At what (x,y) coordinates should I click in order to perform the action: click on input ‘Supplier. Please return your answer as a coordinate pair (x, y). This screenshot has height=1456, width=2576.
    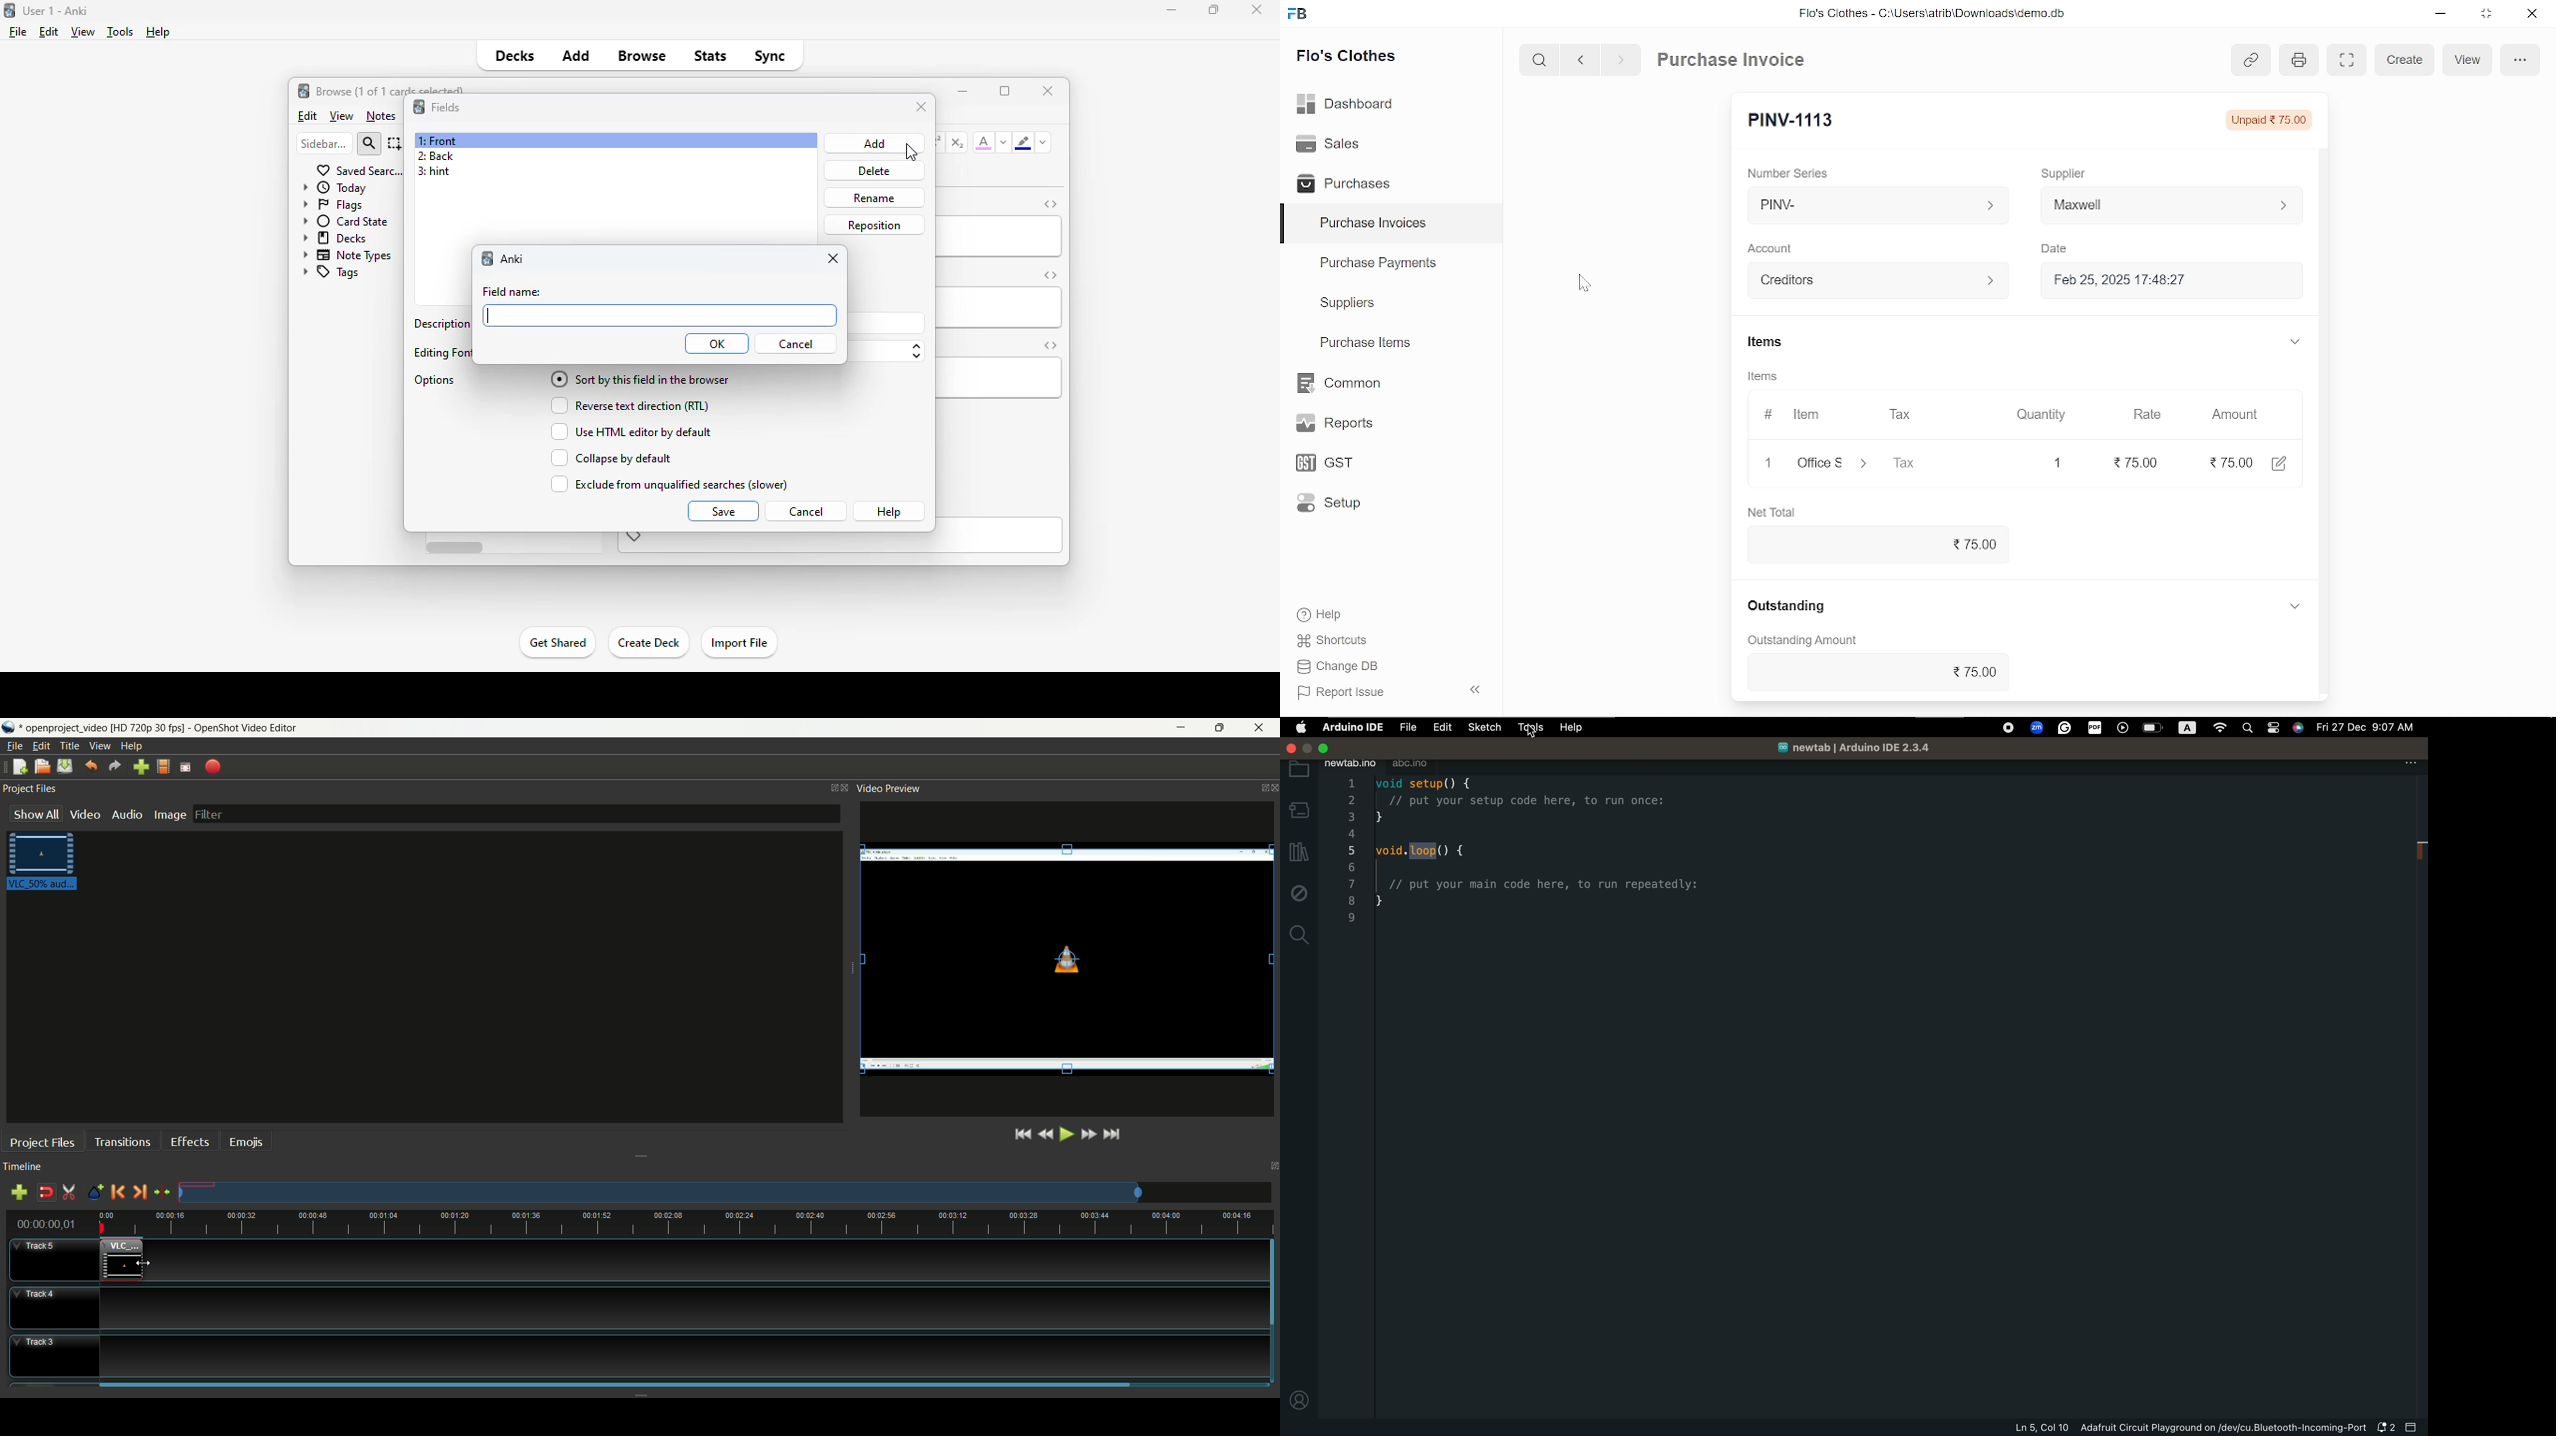
    Looking at the image, I should click on (2172, 203).